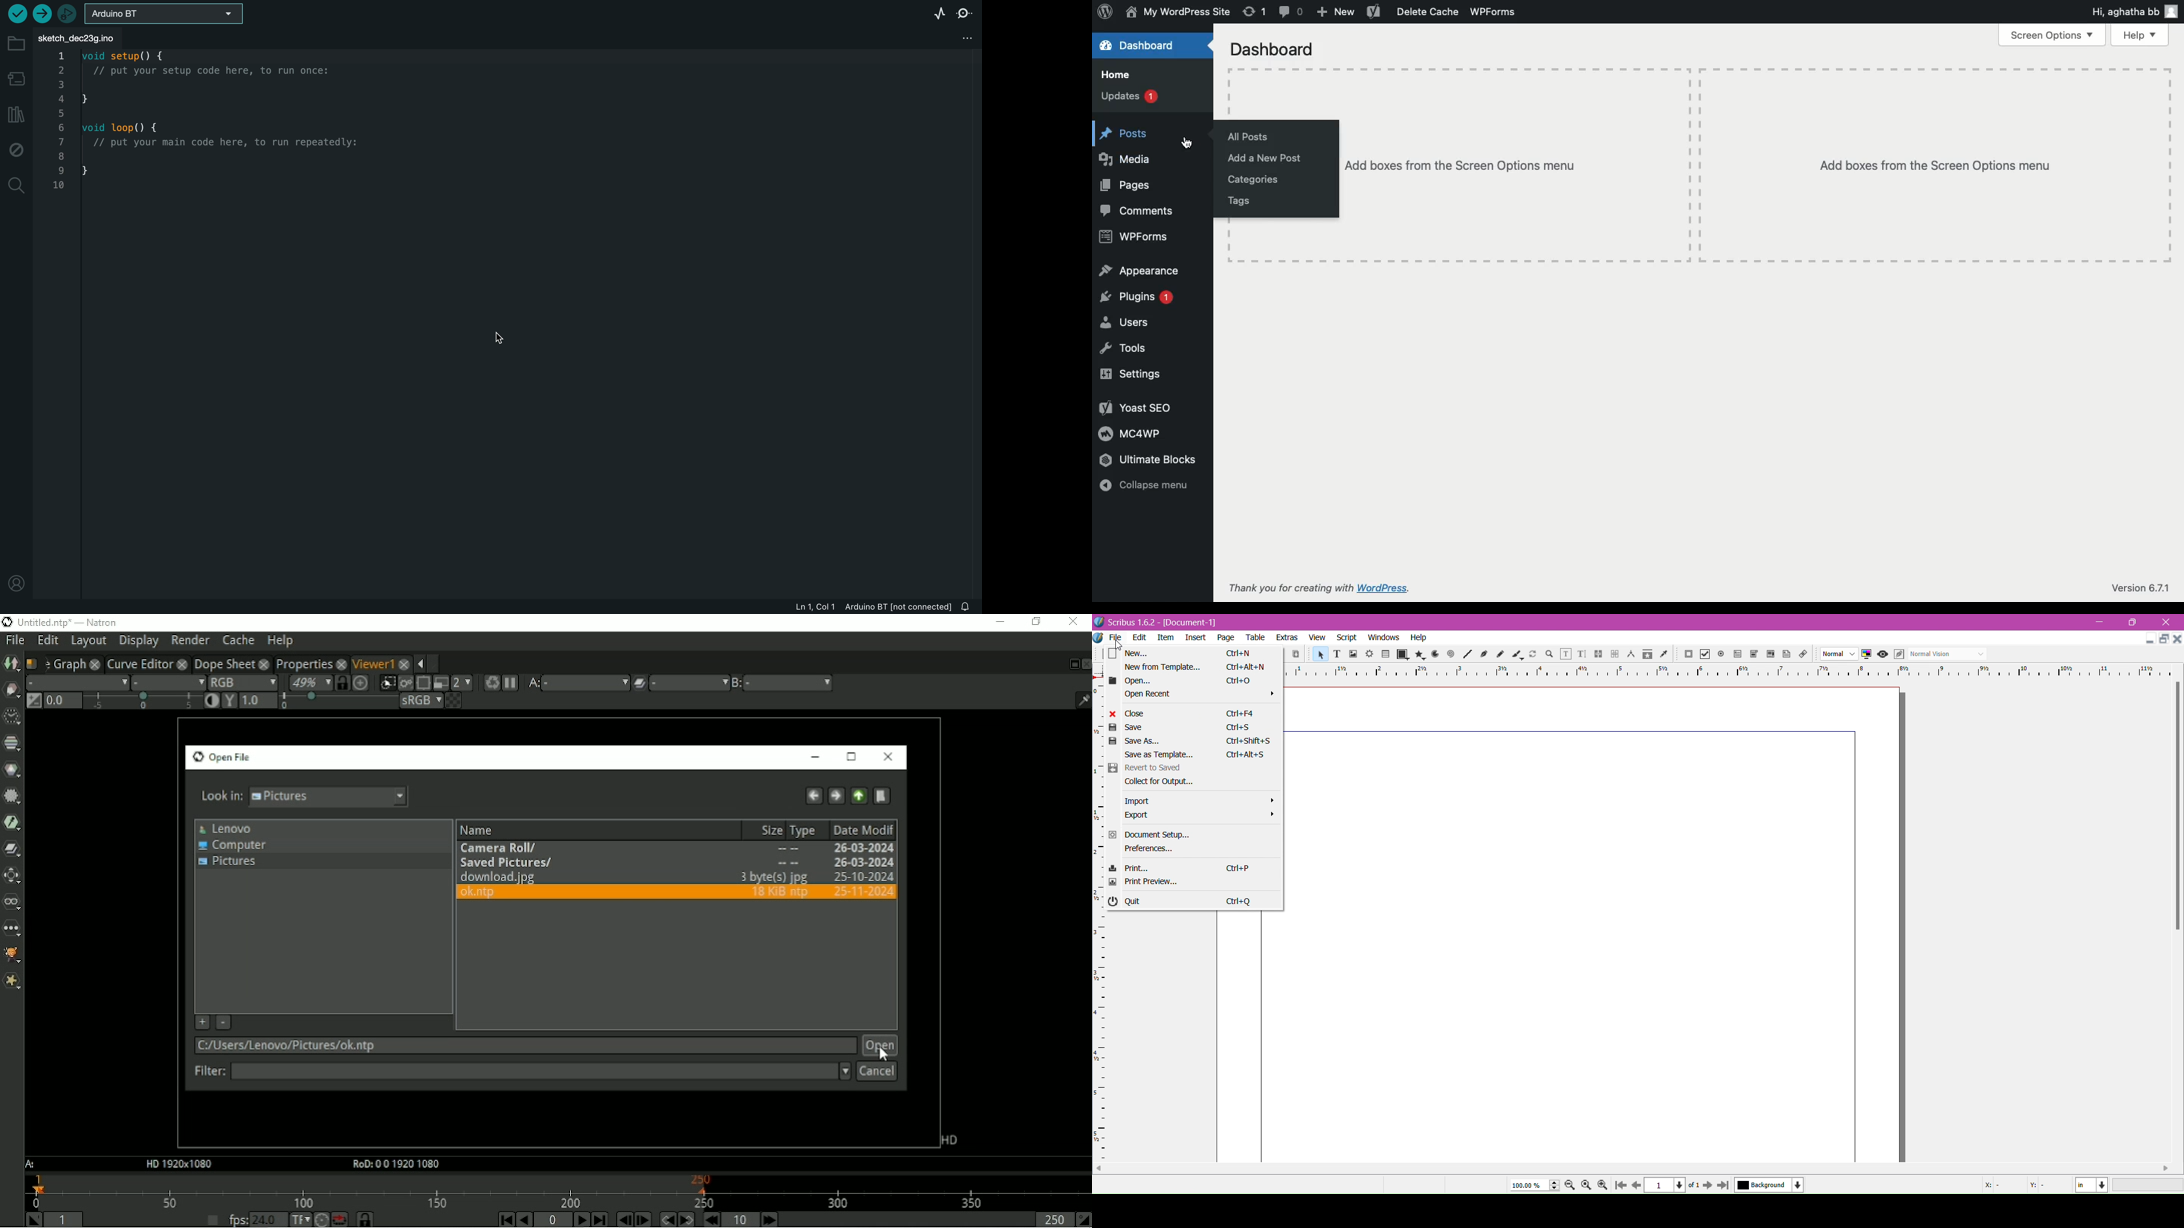 Image resolution: width=2184 pixels, height=1232 pixels. What do you see at coordinates (1597, 655) in the screenshot?
I see `Link Text Frame` at bounding box center [1597, 655].